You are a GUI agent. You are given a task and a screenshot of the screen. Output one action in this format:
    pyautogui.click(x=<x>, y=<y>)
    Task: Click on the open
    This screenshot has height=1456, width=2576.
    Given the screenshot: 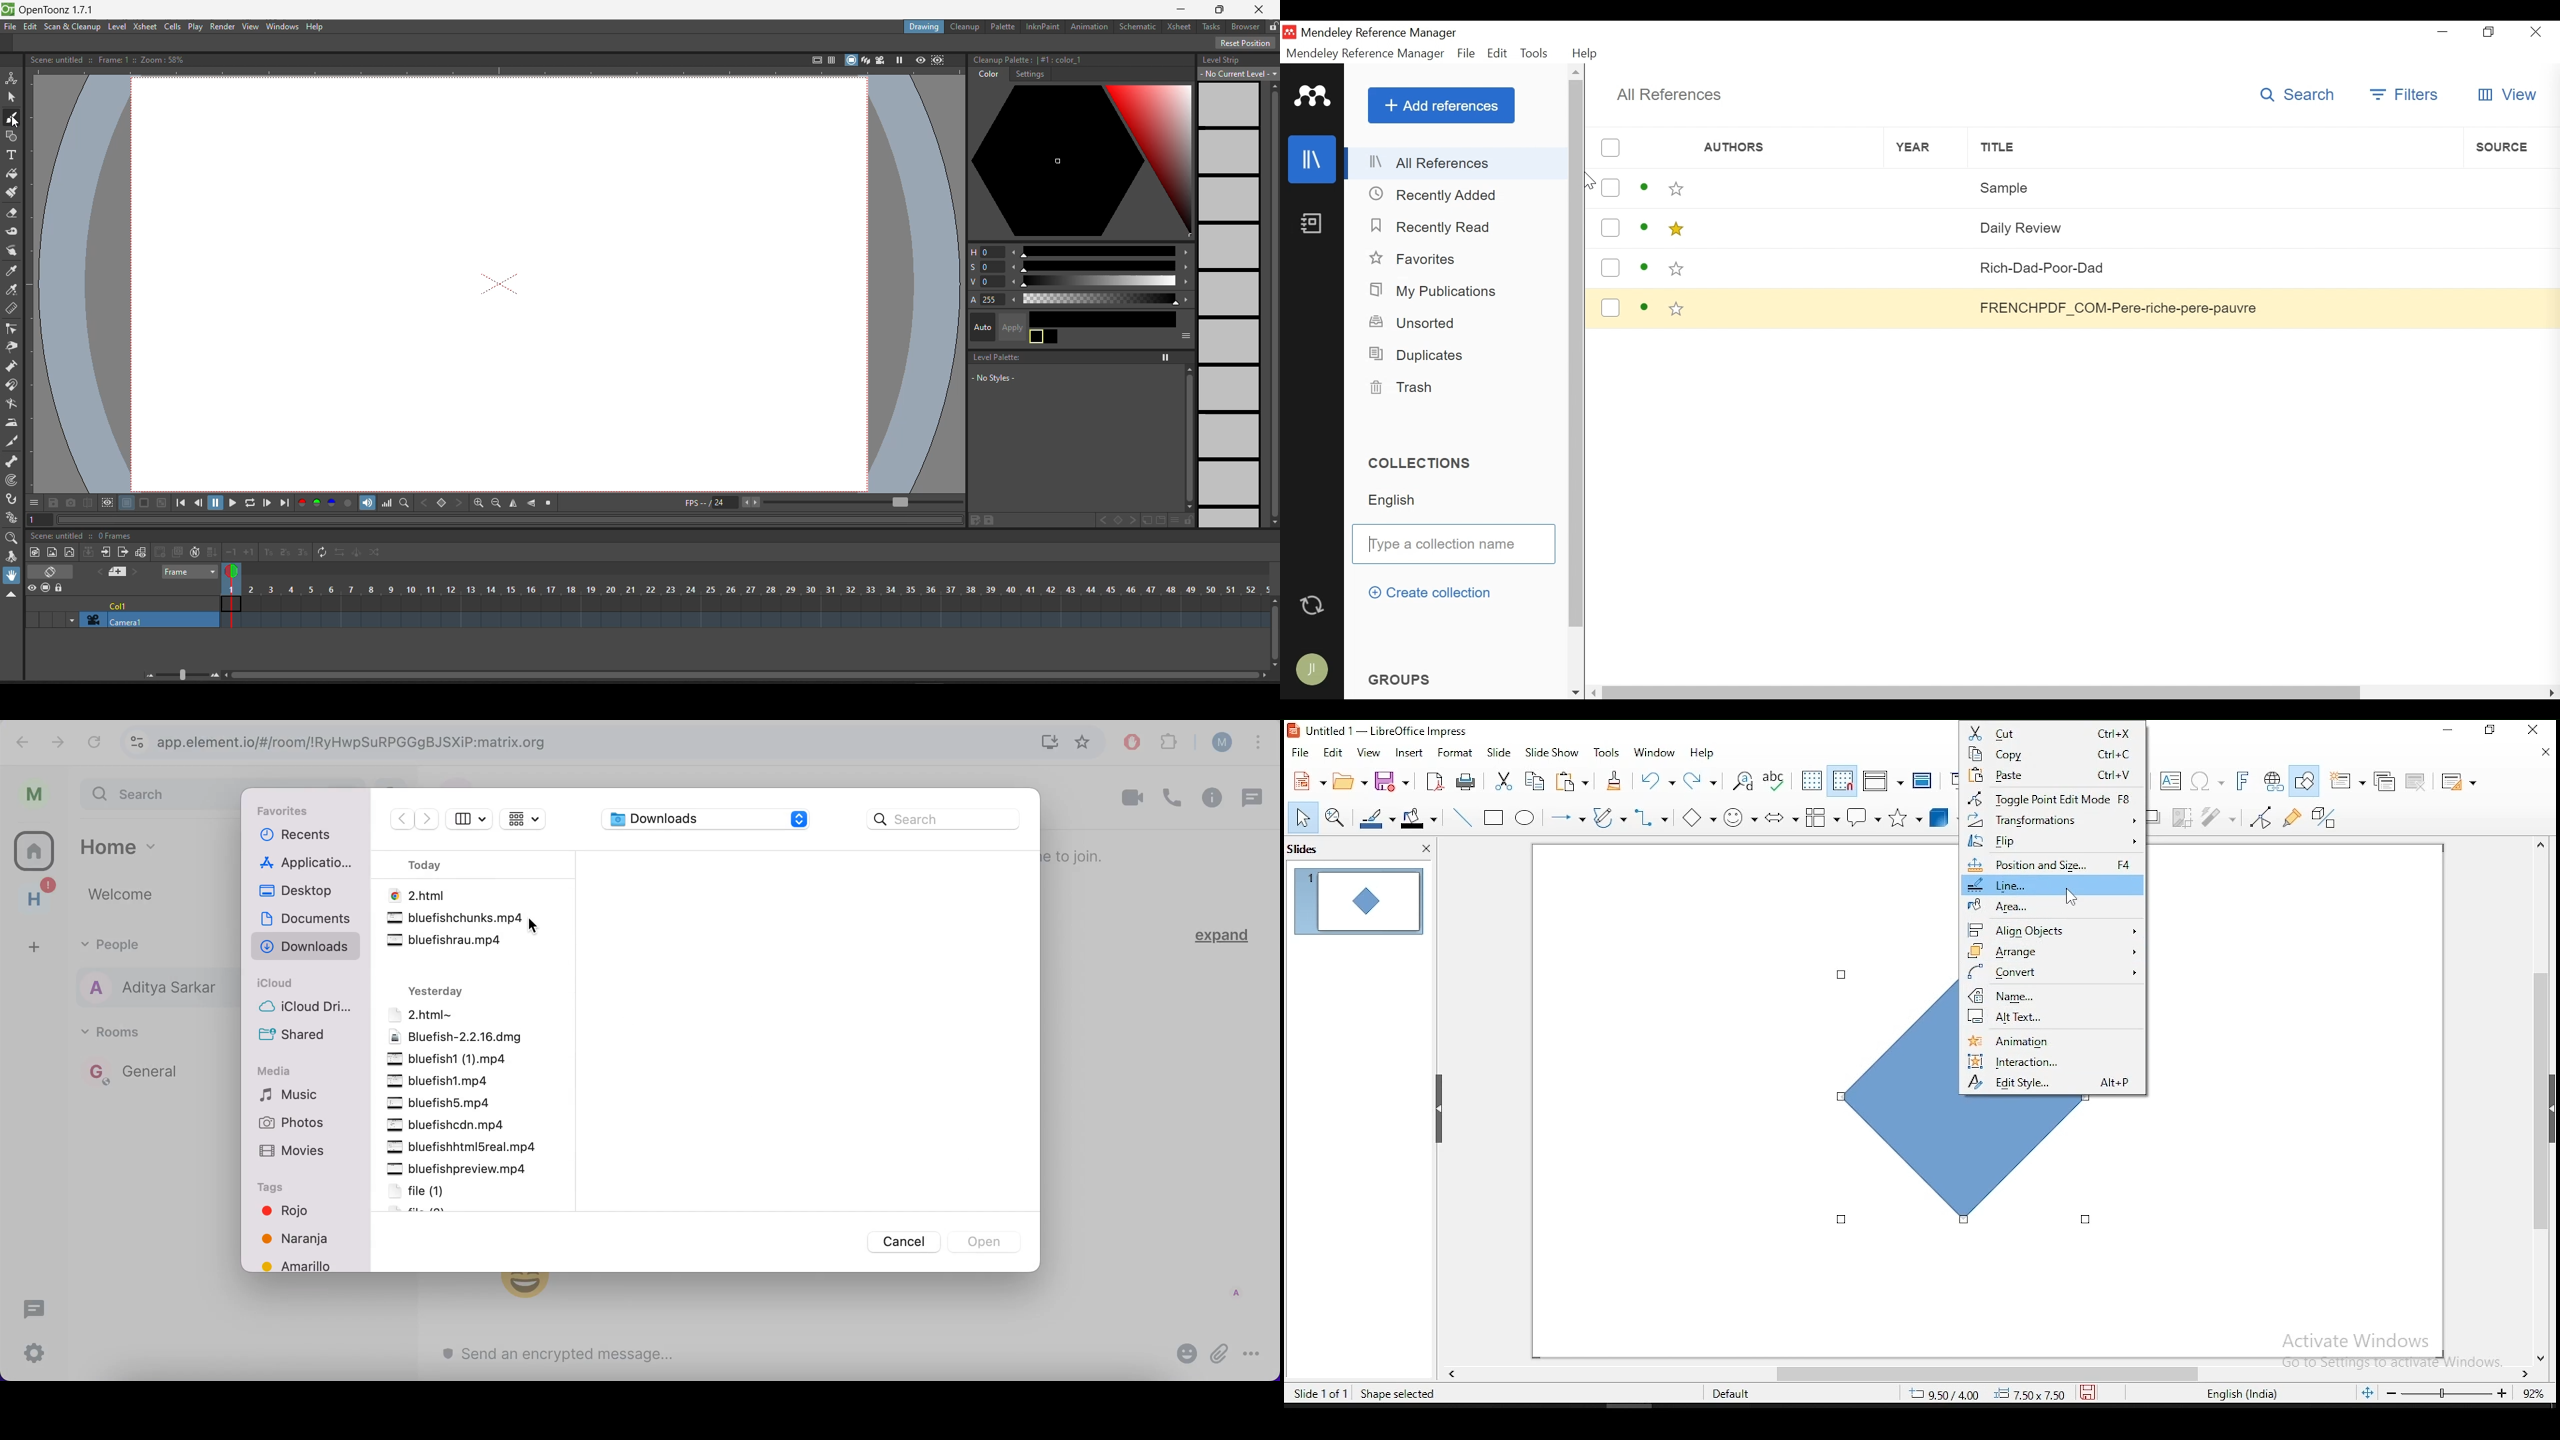 What is the action you would take?
    pyautogui.click(x=1348, y=781)
    